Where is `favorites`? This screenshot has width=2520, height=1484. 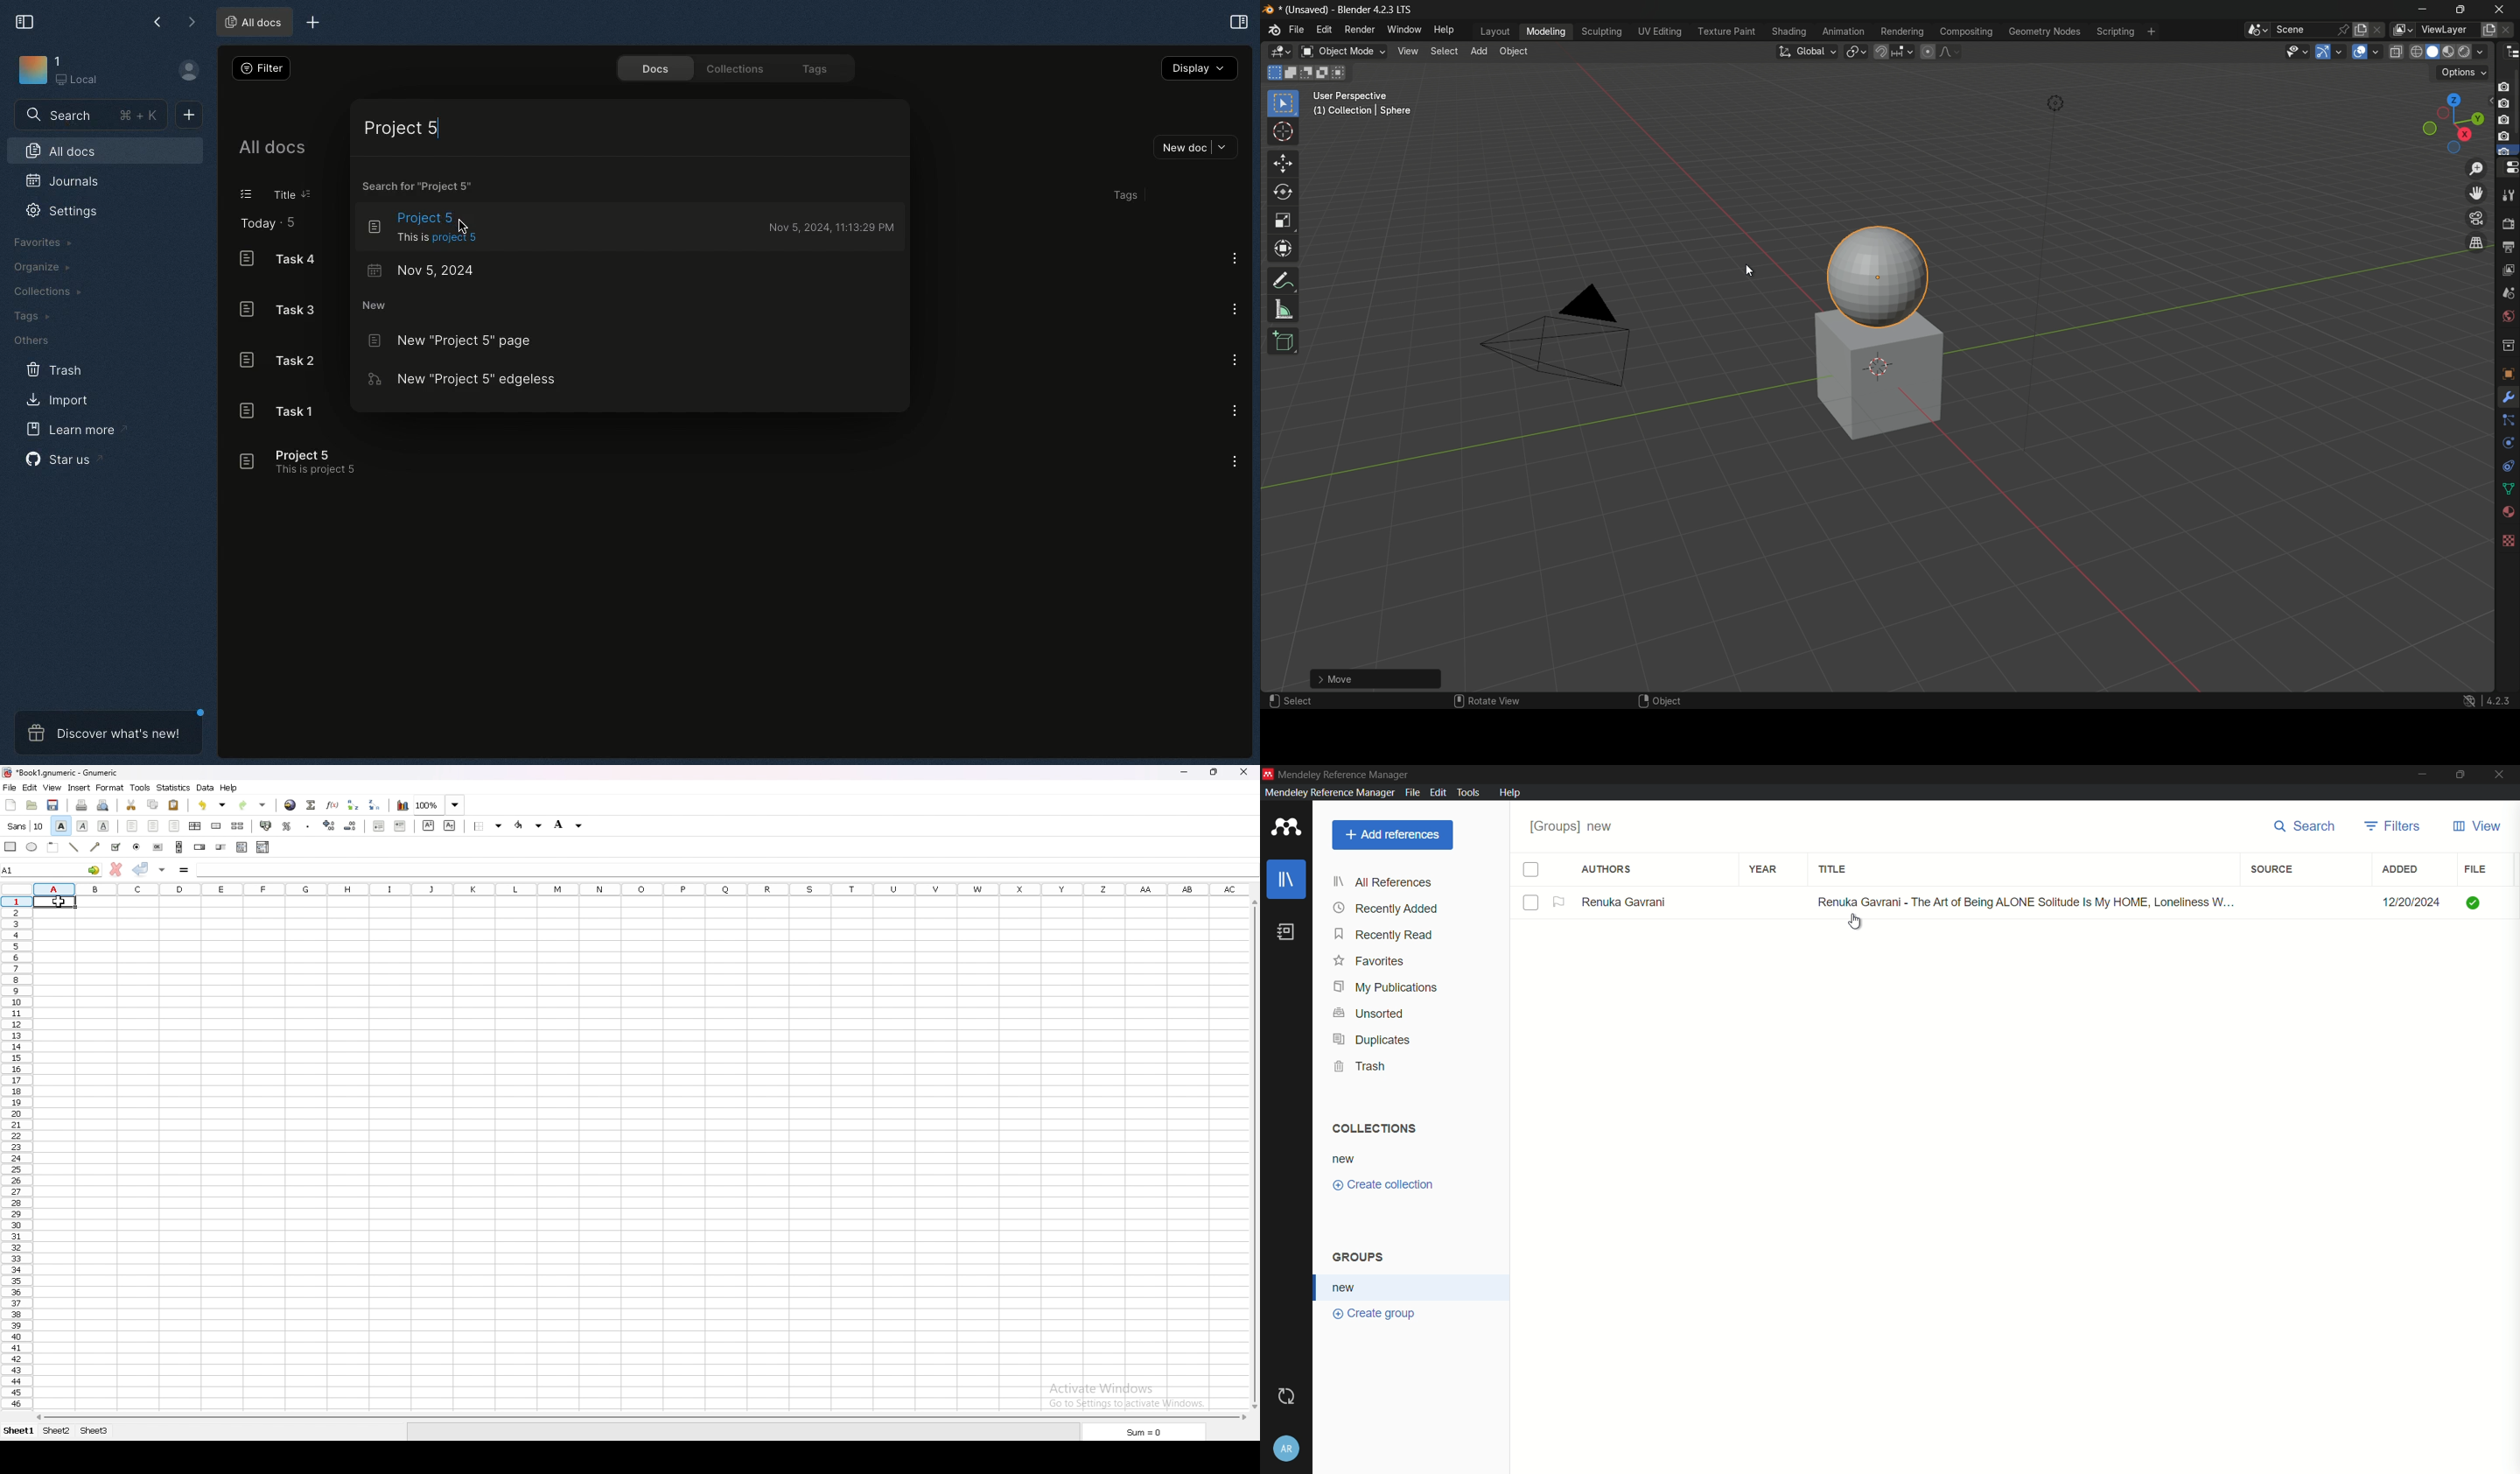 favorites is located at coordinates (1370, 963).